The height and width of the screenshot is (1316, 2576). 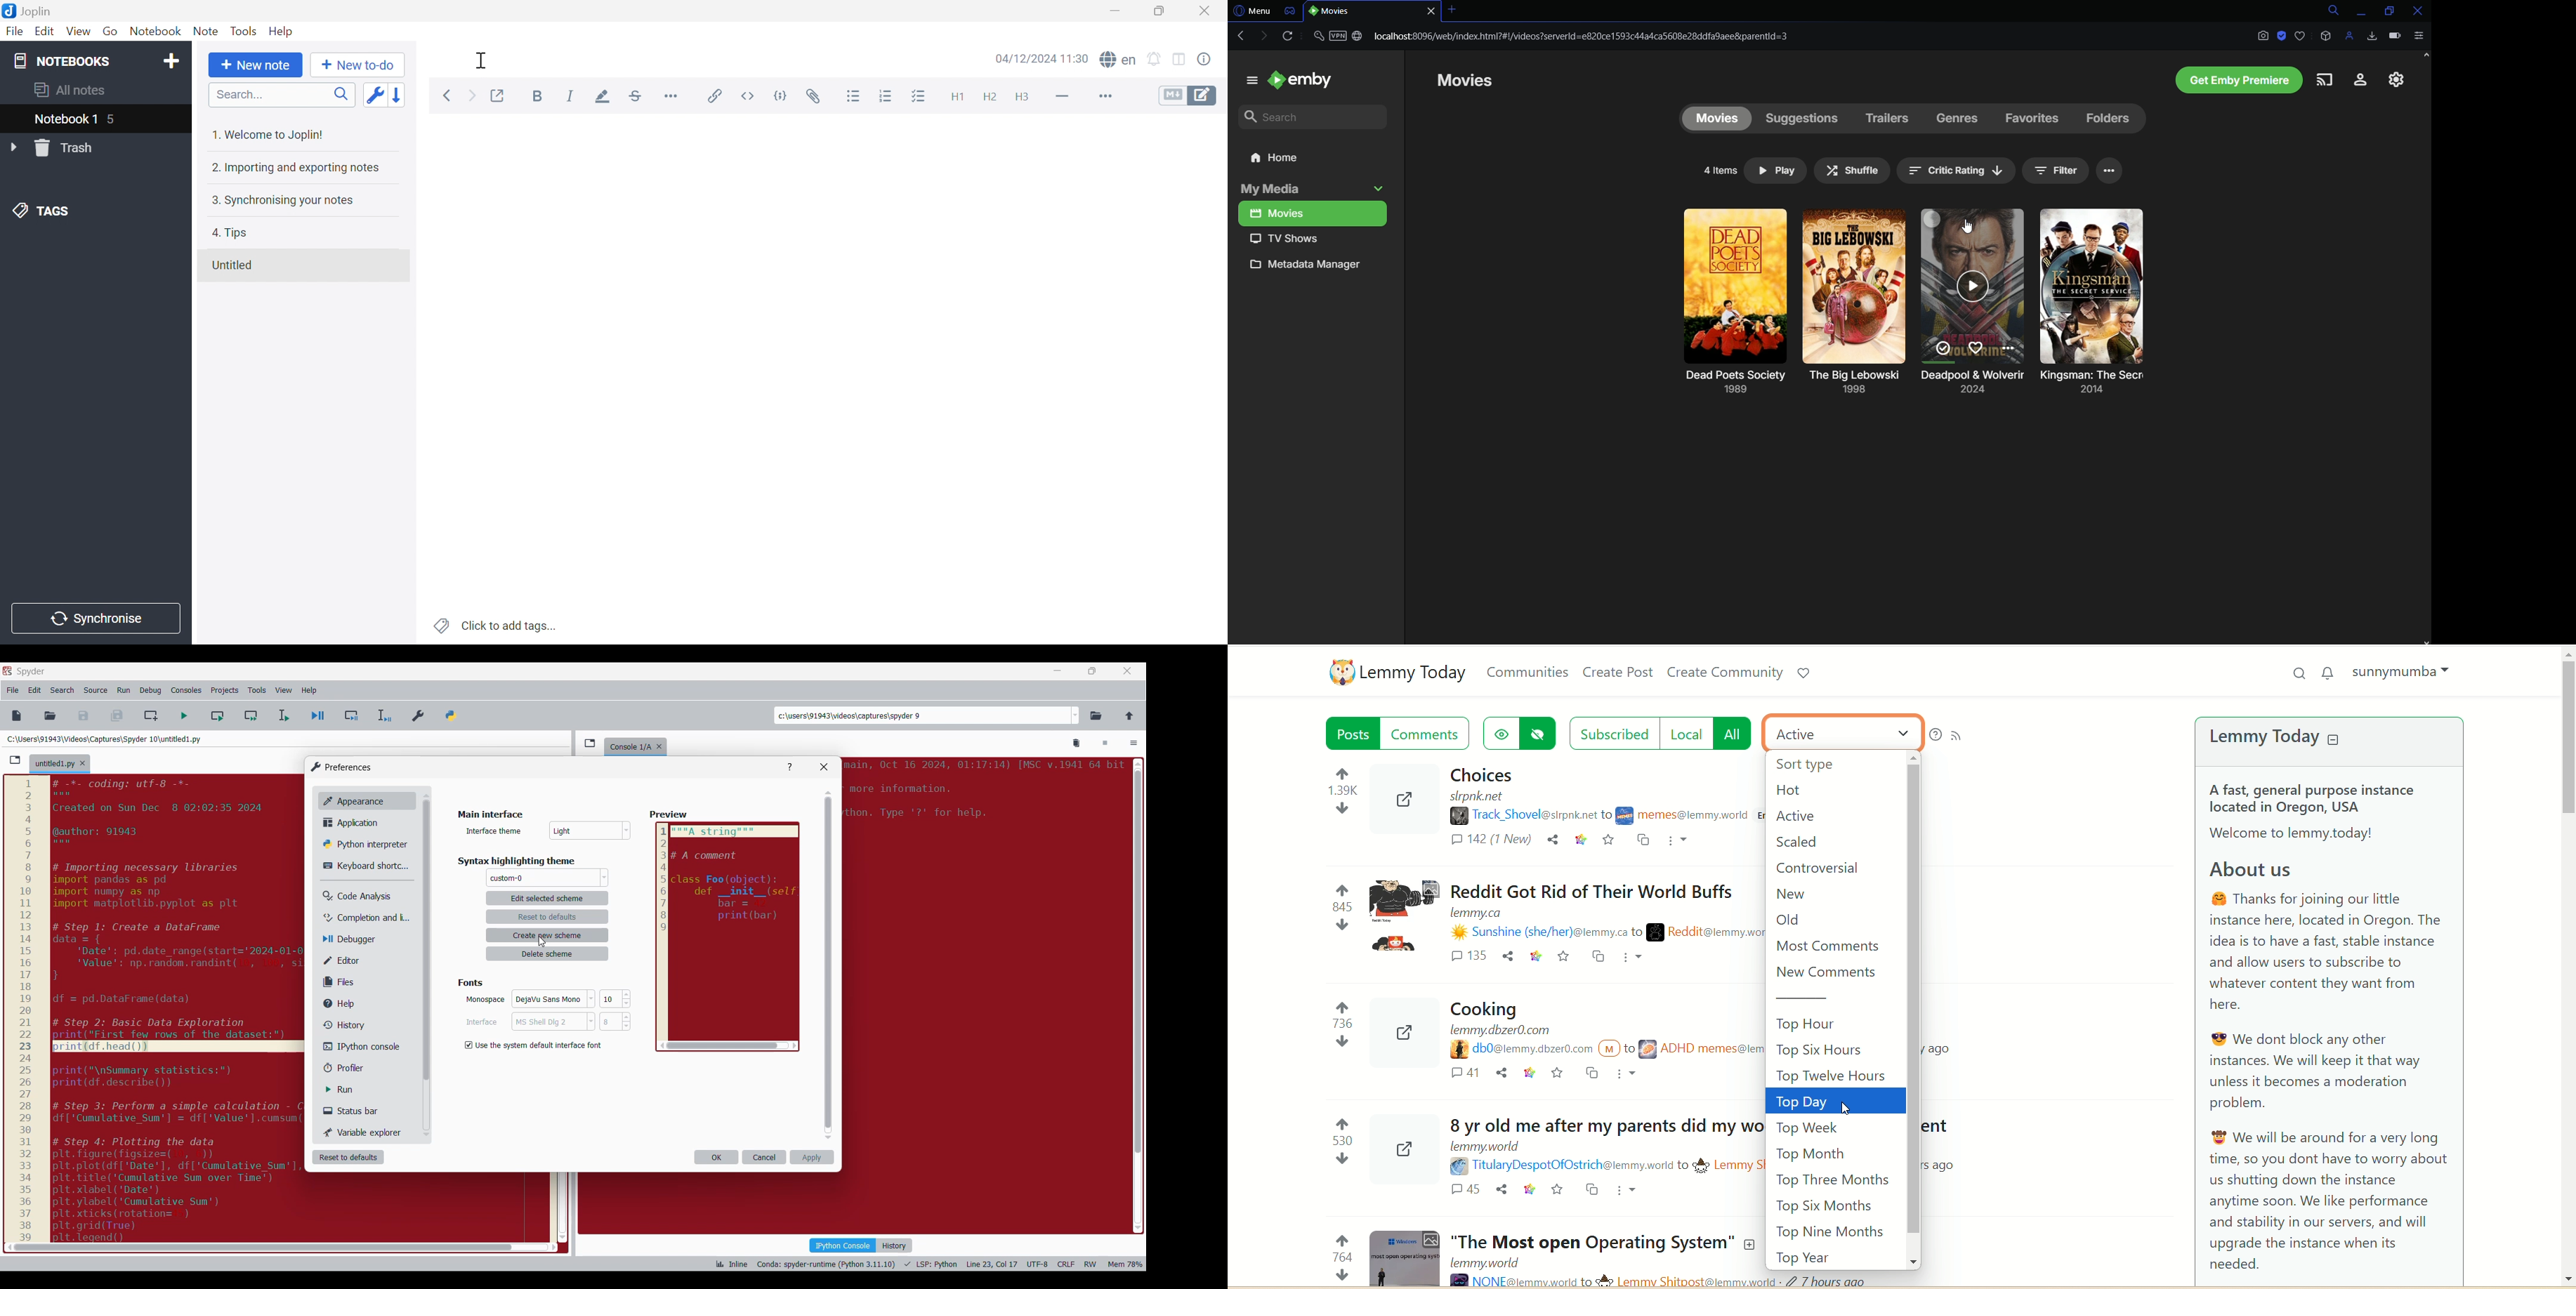 What do you see at coordinates (282, 29) in the screenshot?
I see `Help` at bounding box center [282, 29].